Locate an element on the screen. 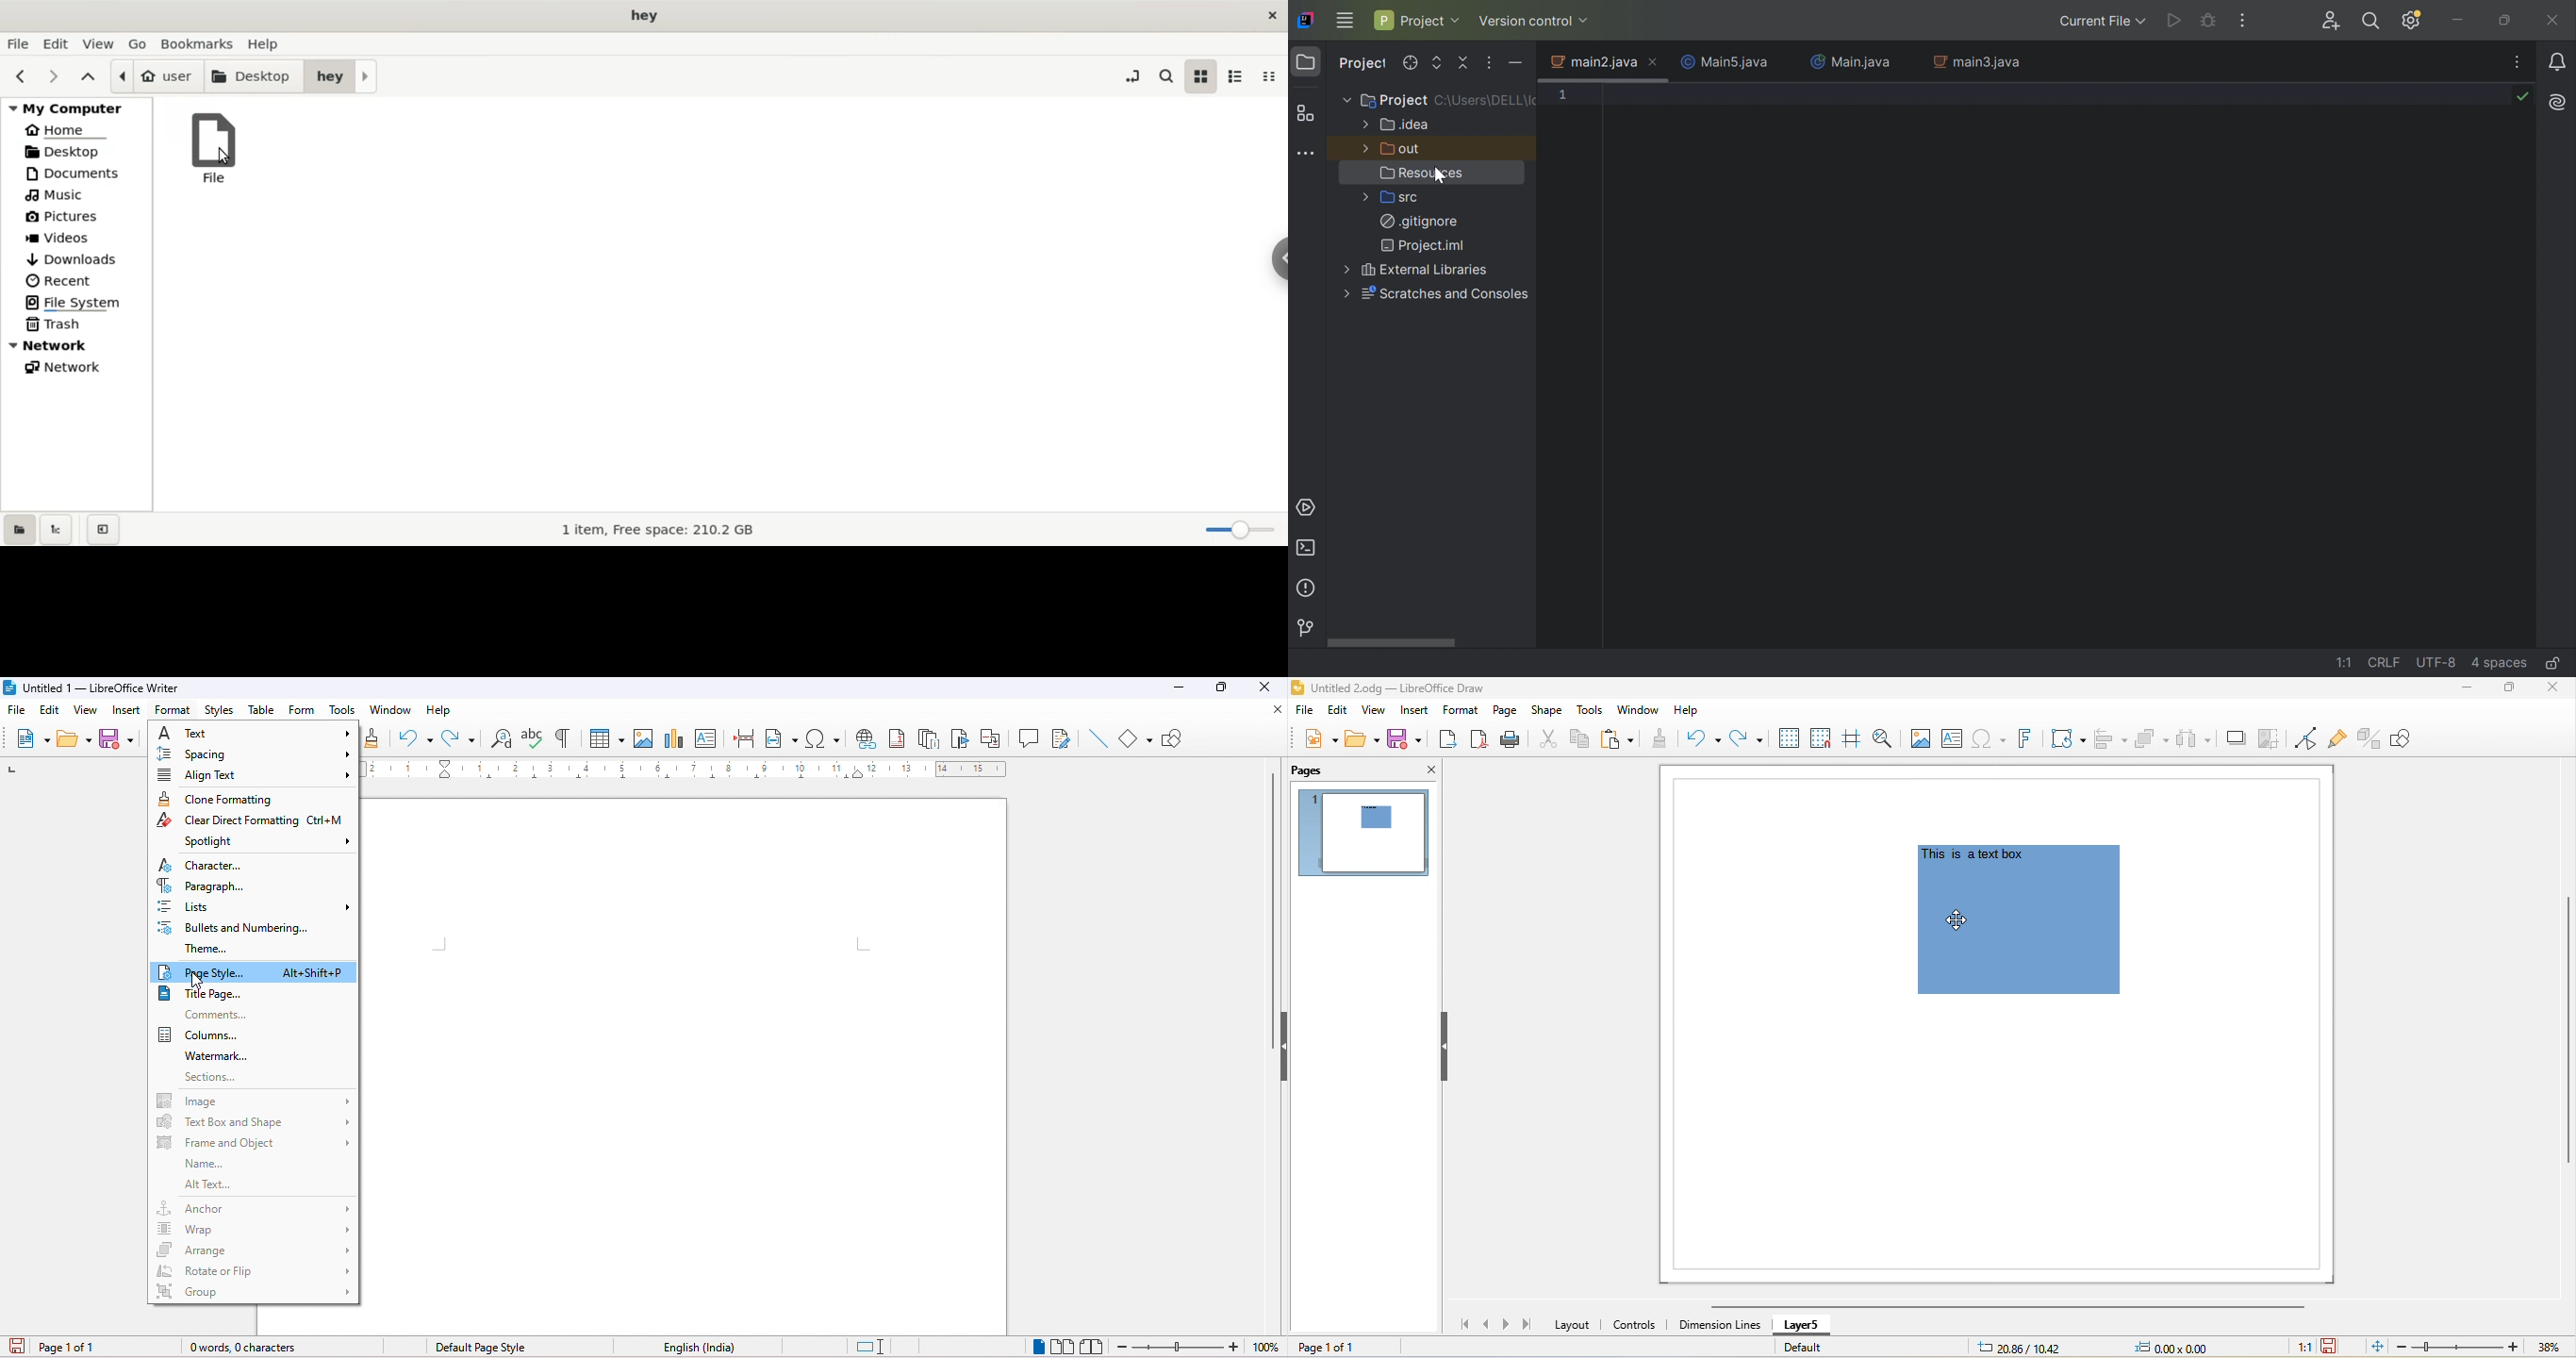 This screenshot has height=1372, width=2576. format is located at coordinates (1459, 712).